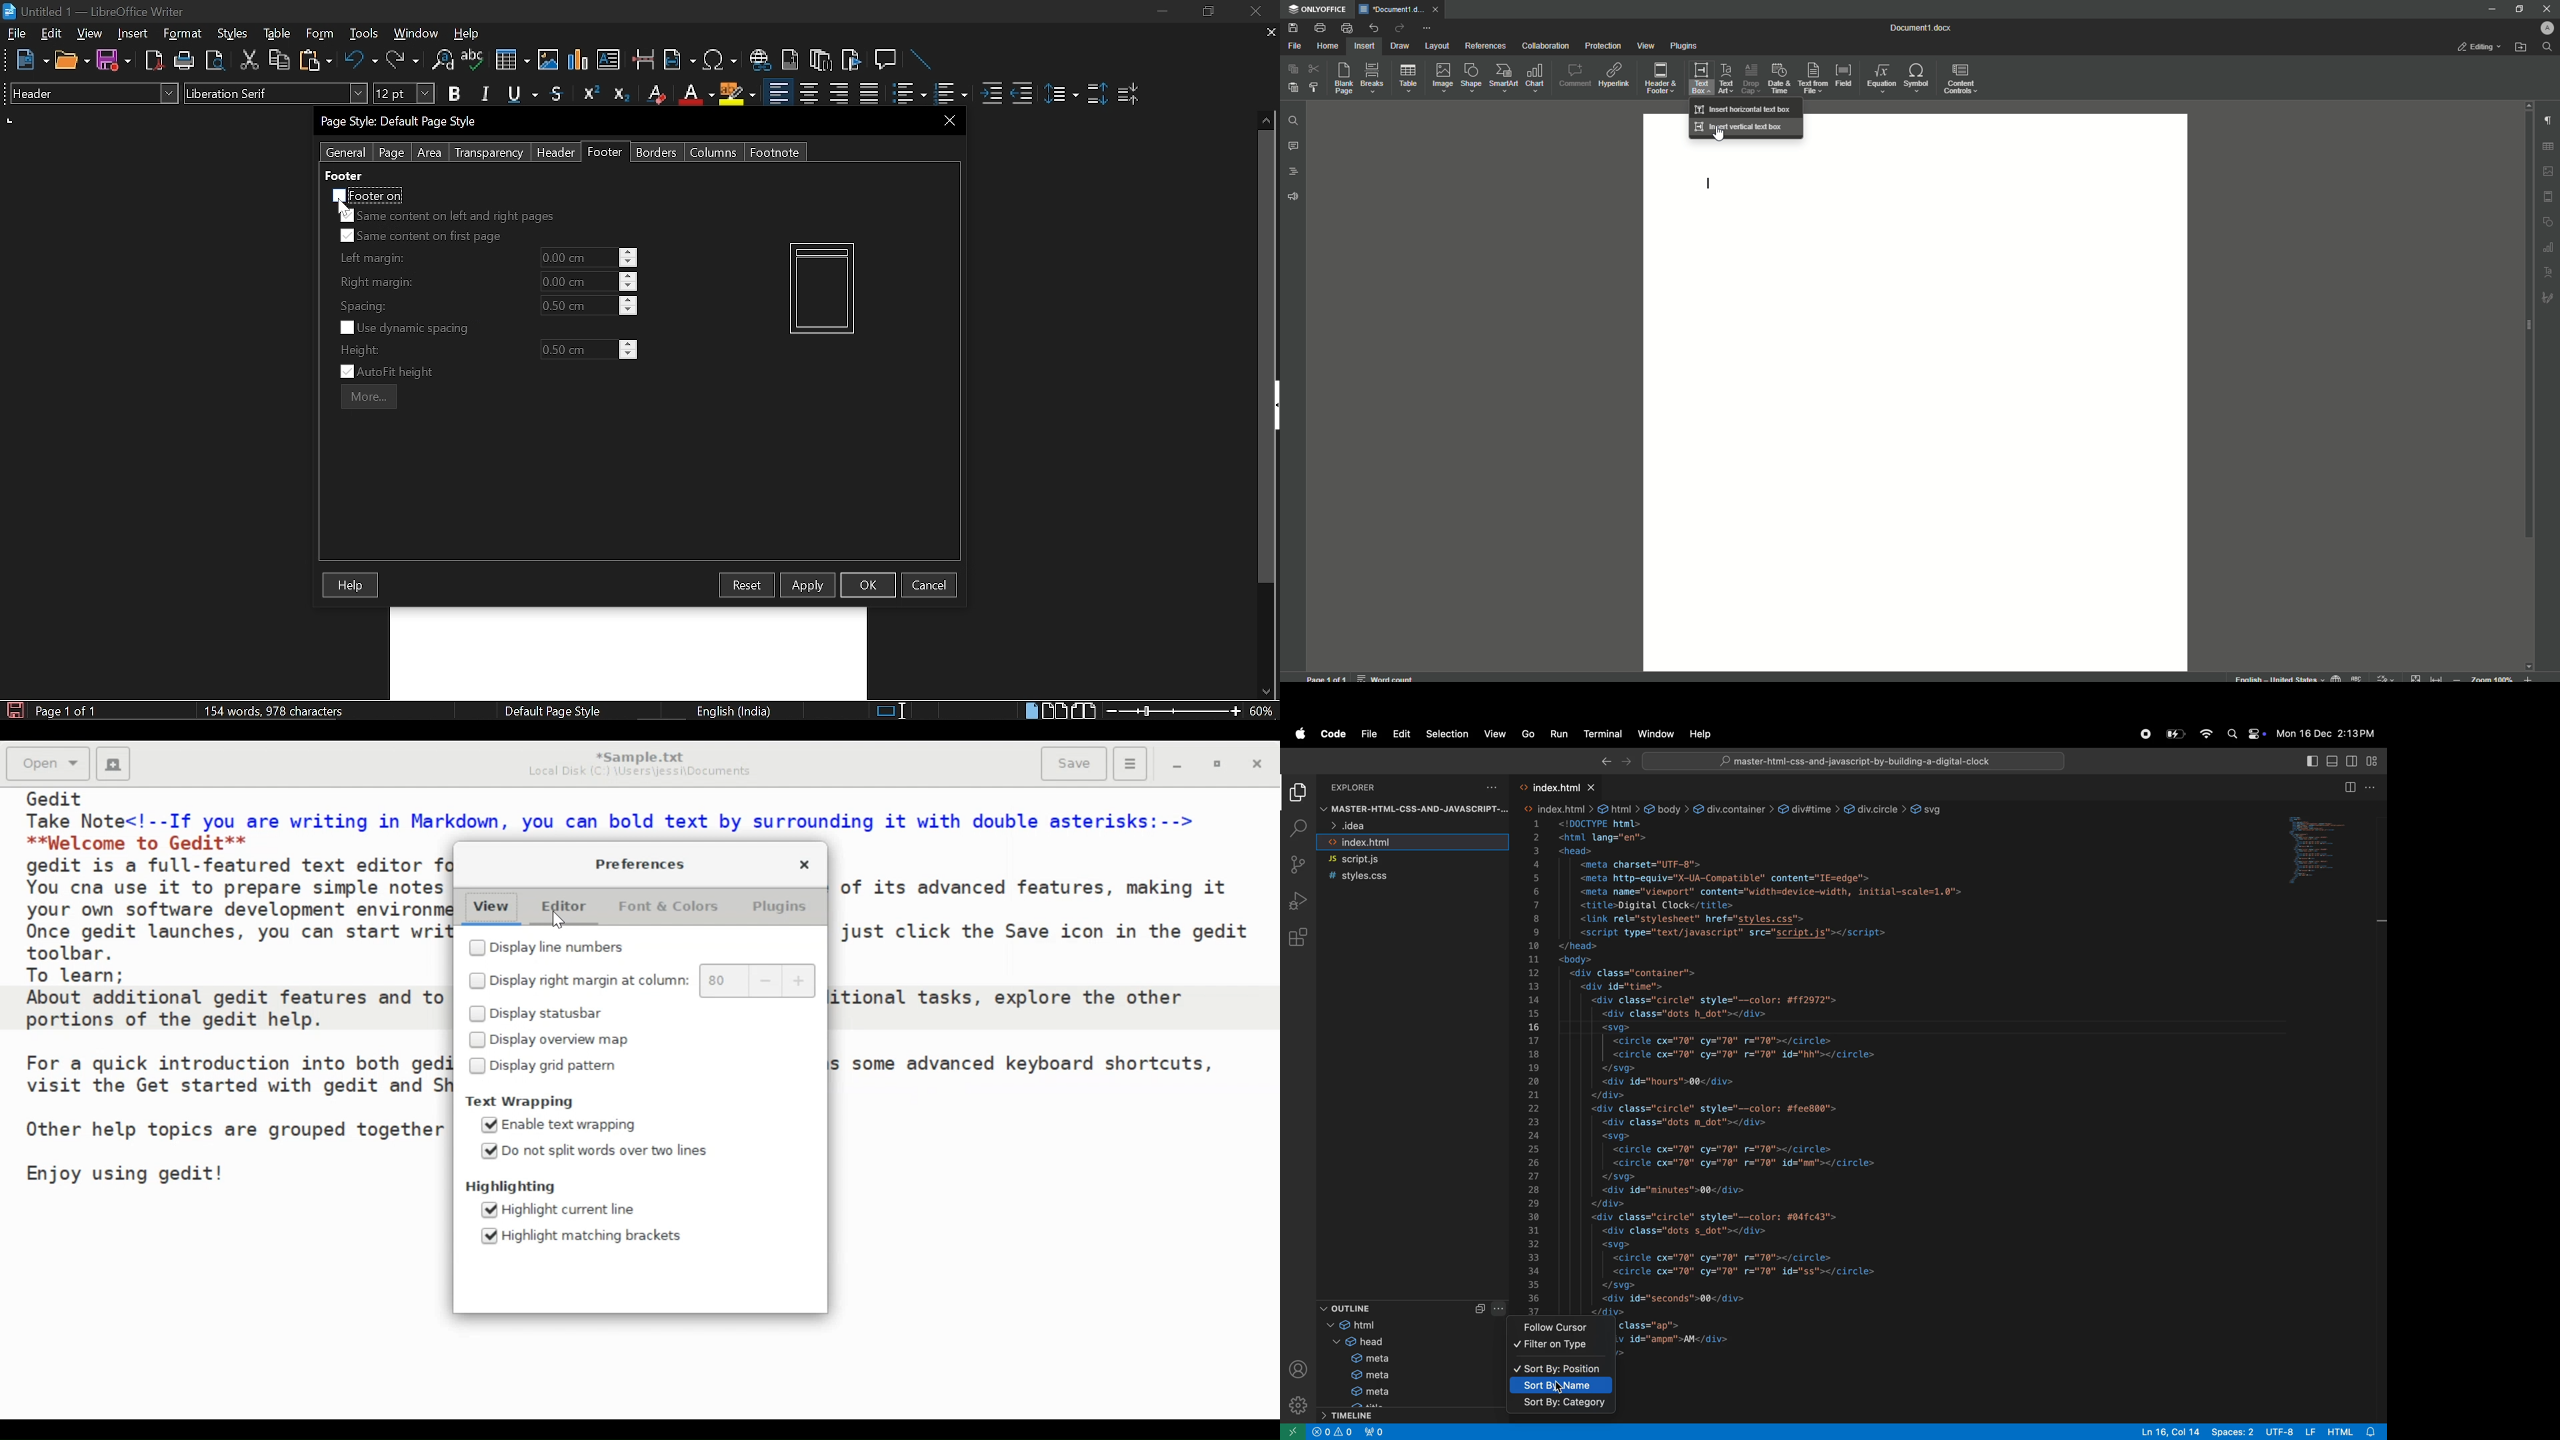 Image resolution: width=2576 pixels, height=1456 pixels. What do you see at coordinates (1022, 93) in the screenshot?
I see `Decrease indent` at bounding box center [1022, 93].